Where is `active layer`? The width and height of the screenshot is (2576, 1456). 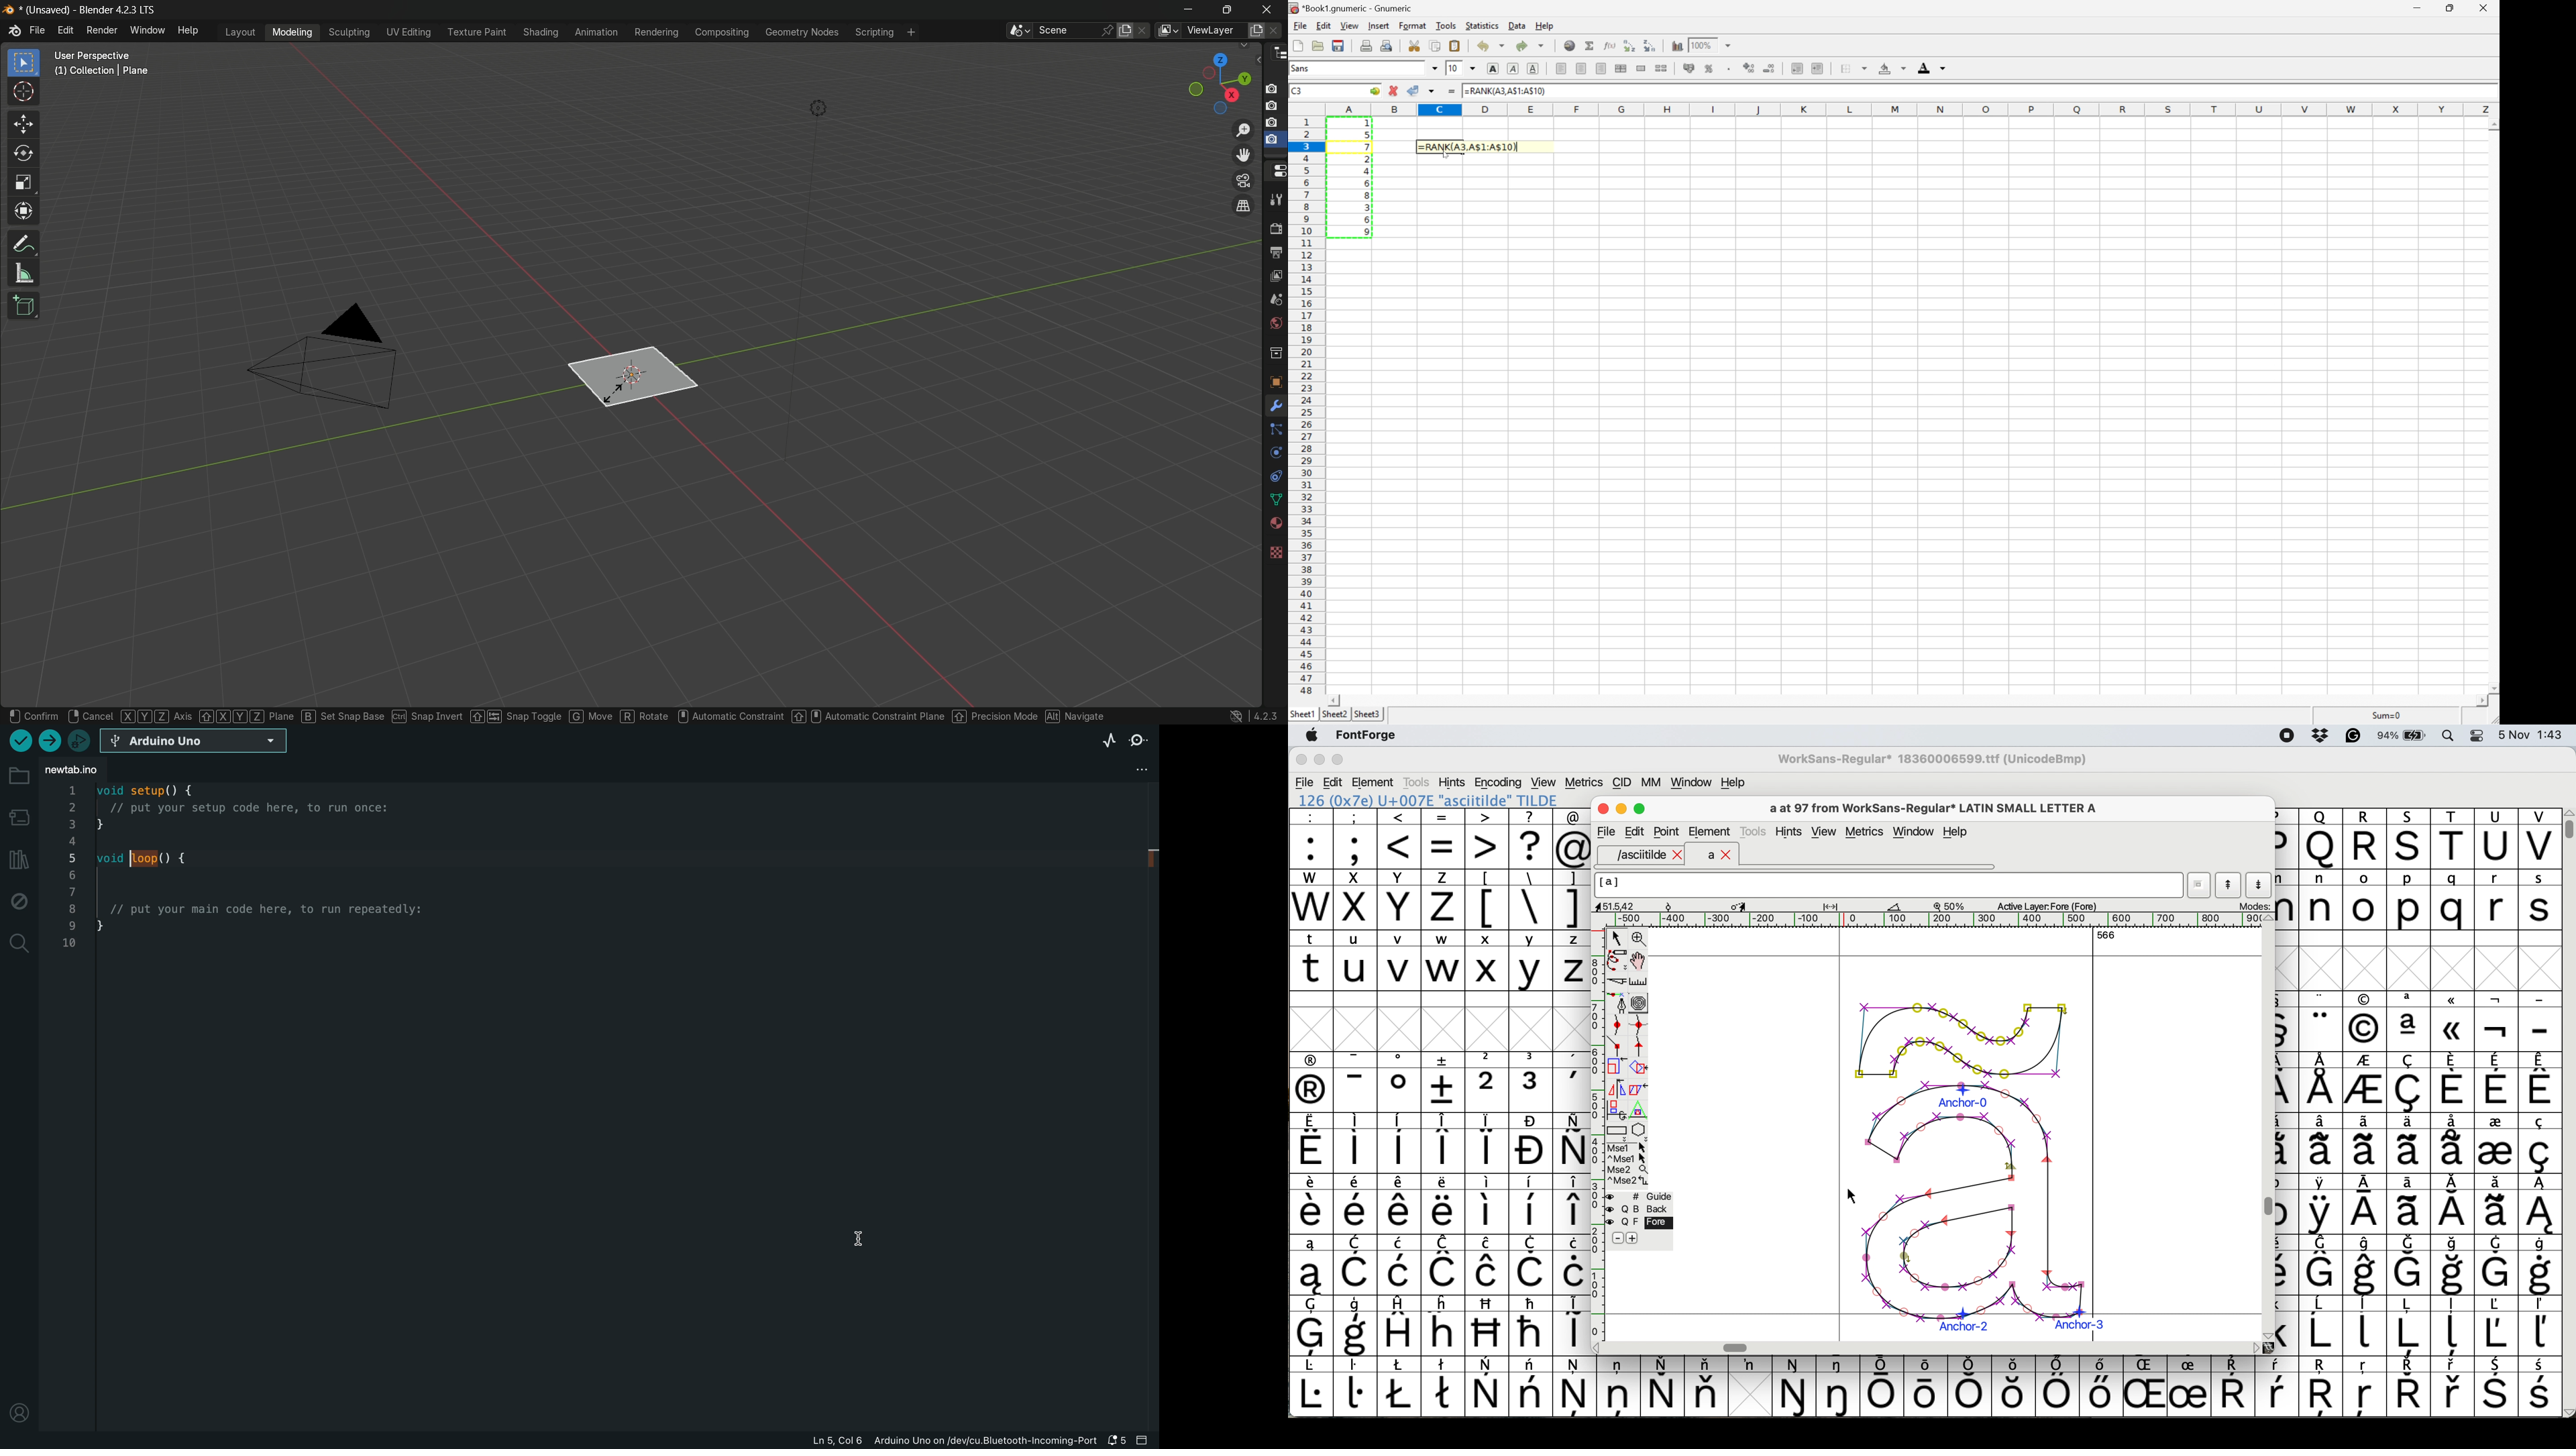
active layer is located at coordinates (2045, 905).